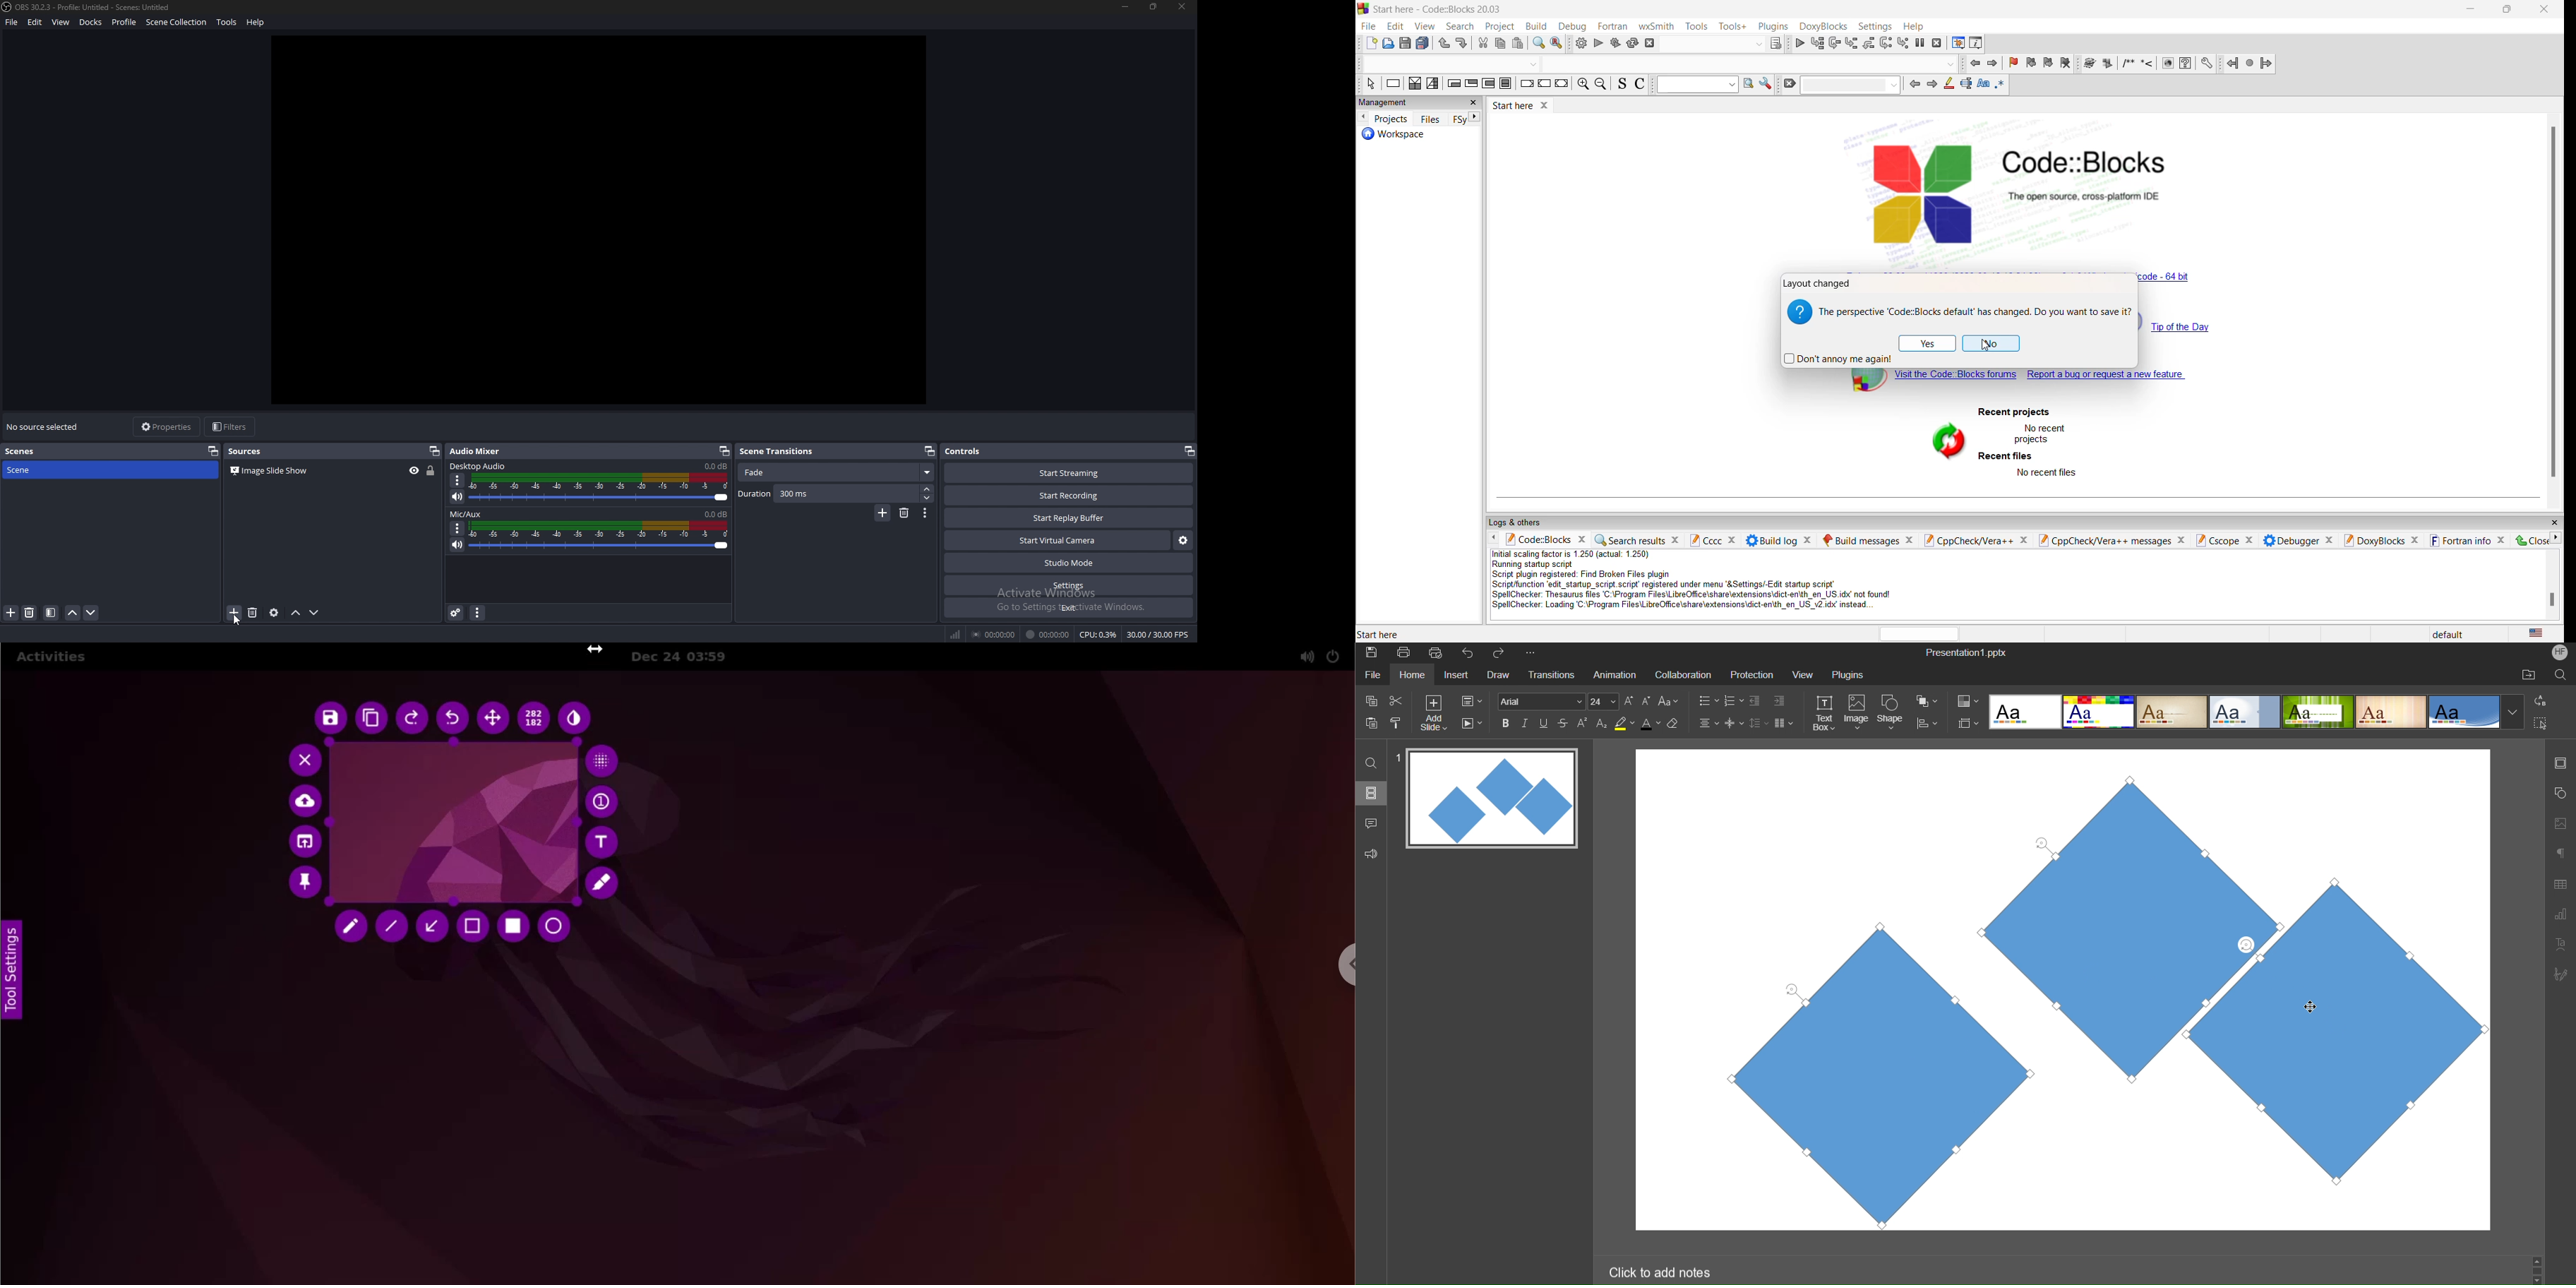  I want to click on file, so click(1371, 43).